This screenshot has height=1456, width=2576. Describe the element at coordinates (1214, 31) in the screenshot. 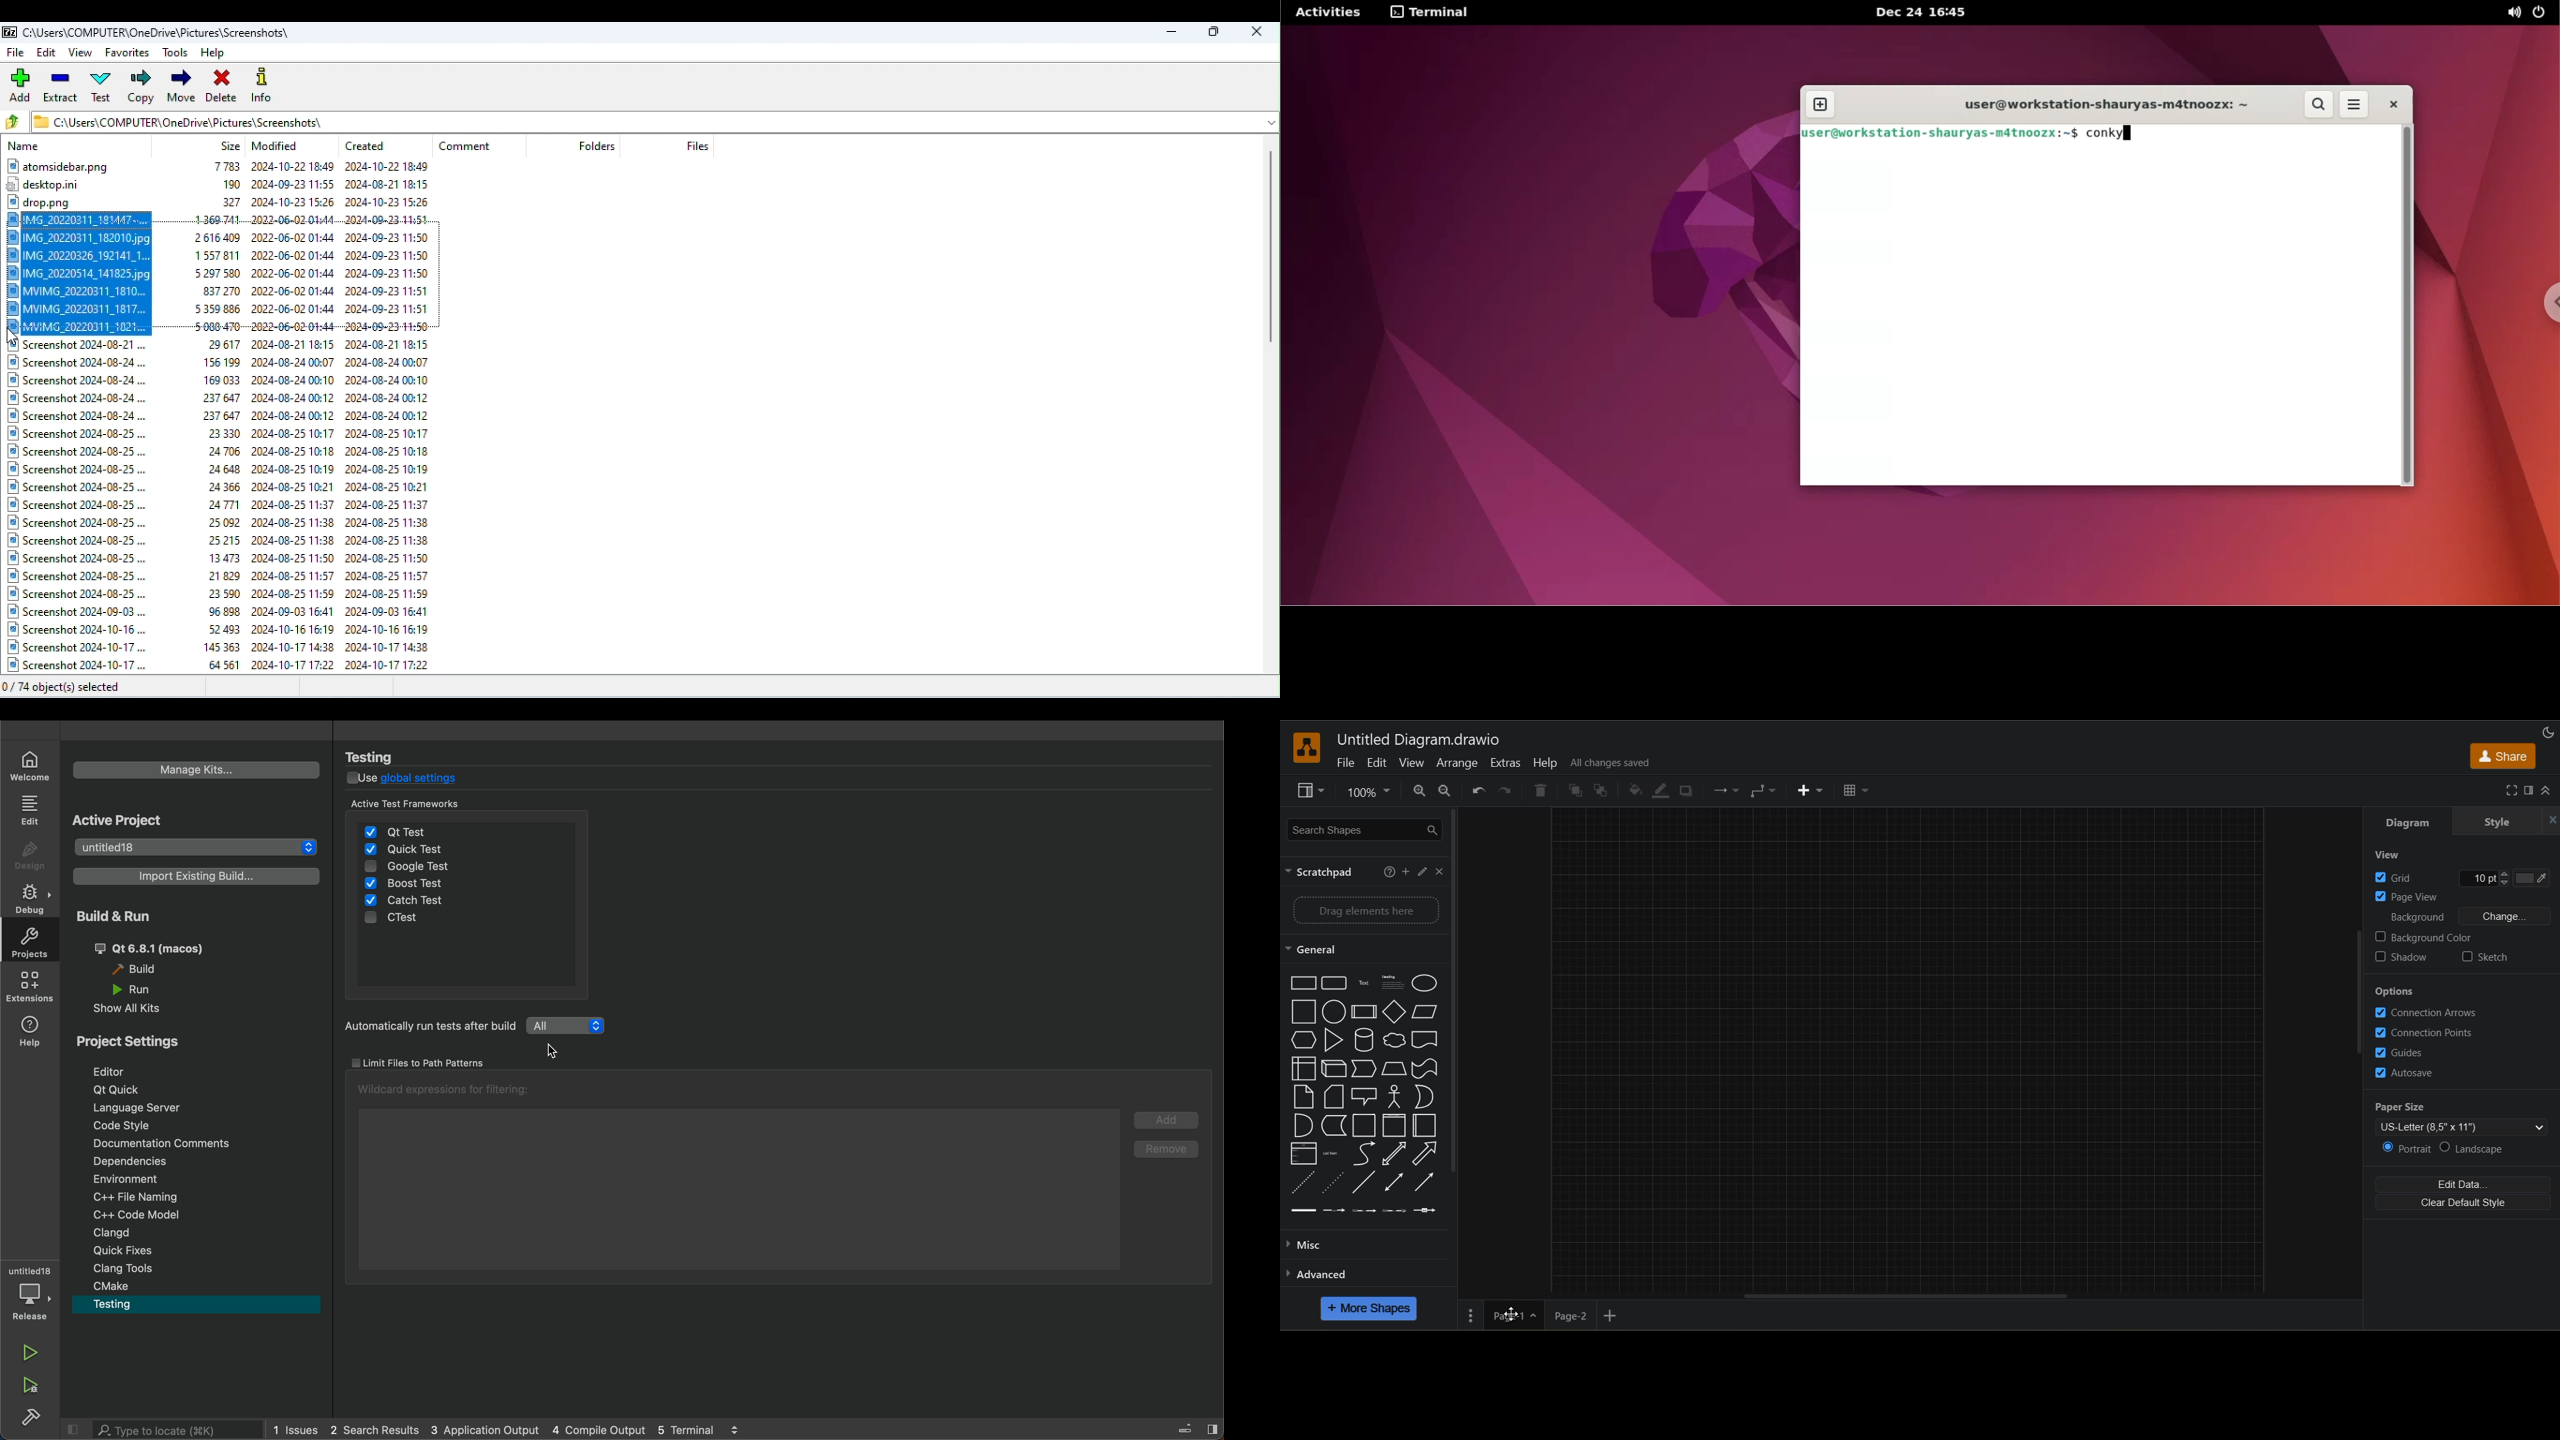

I see `Maximize` at that location.